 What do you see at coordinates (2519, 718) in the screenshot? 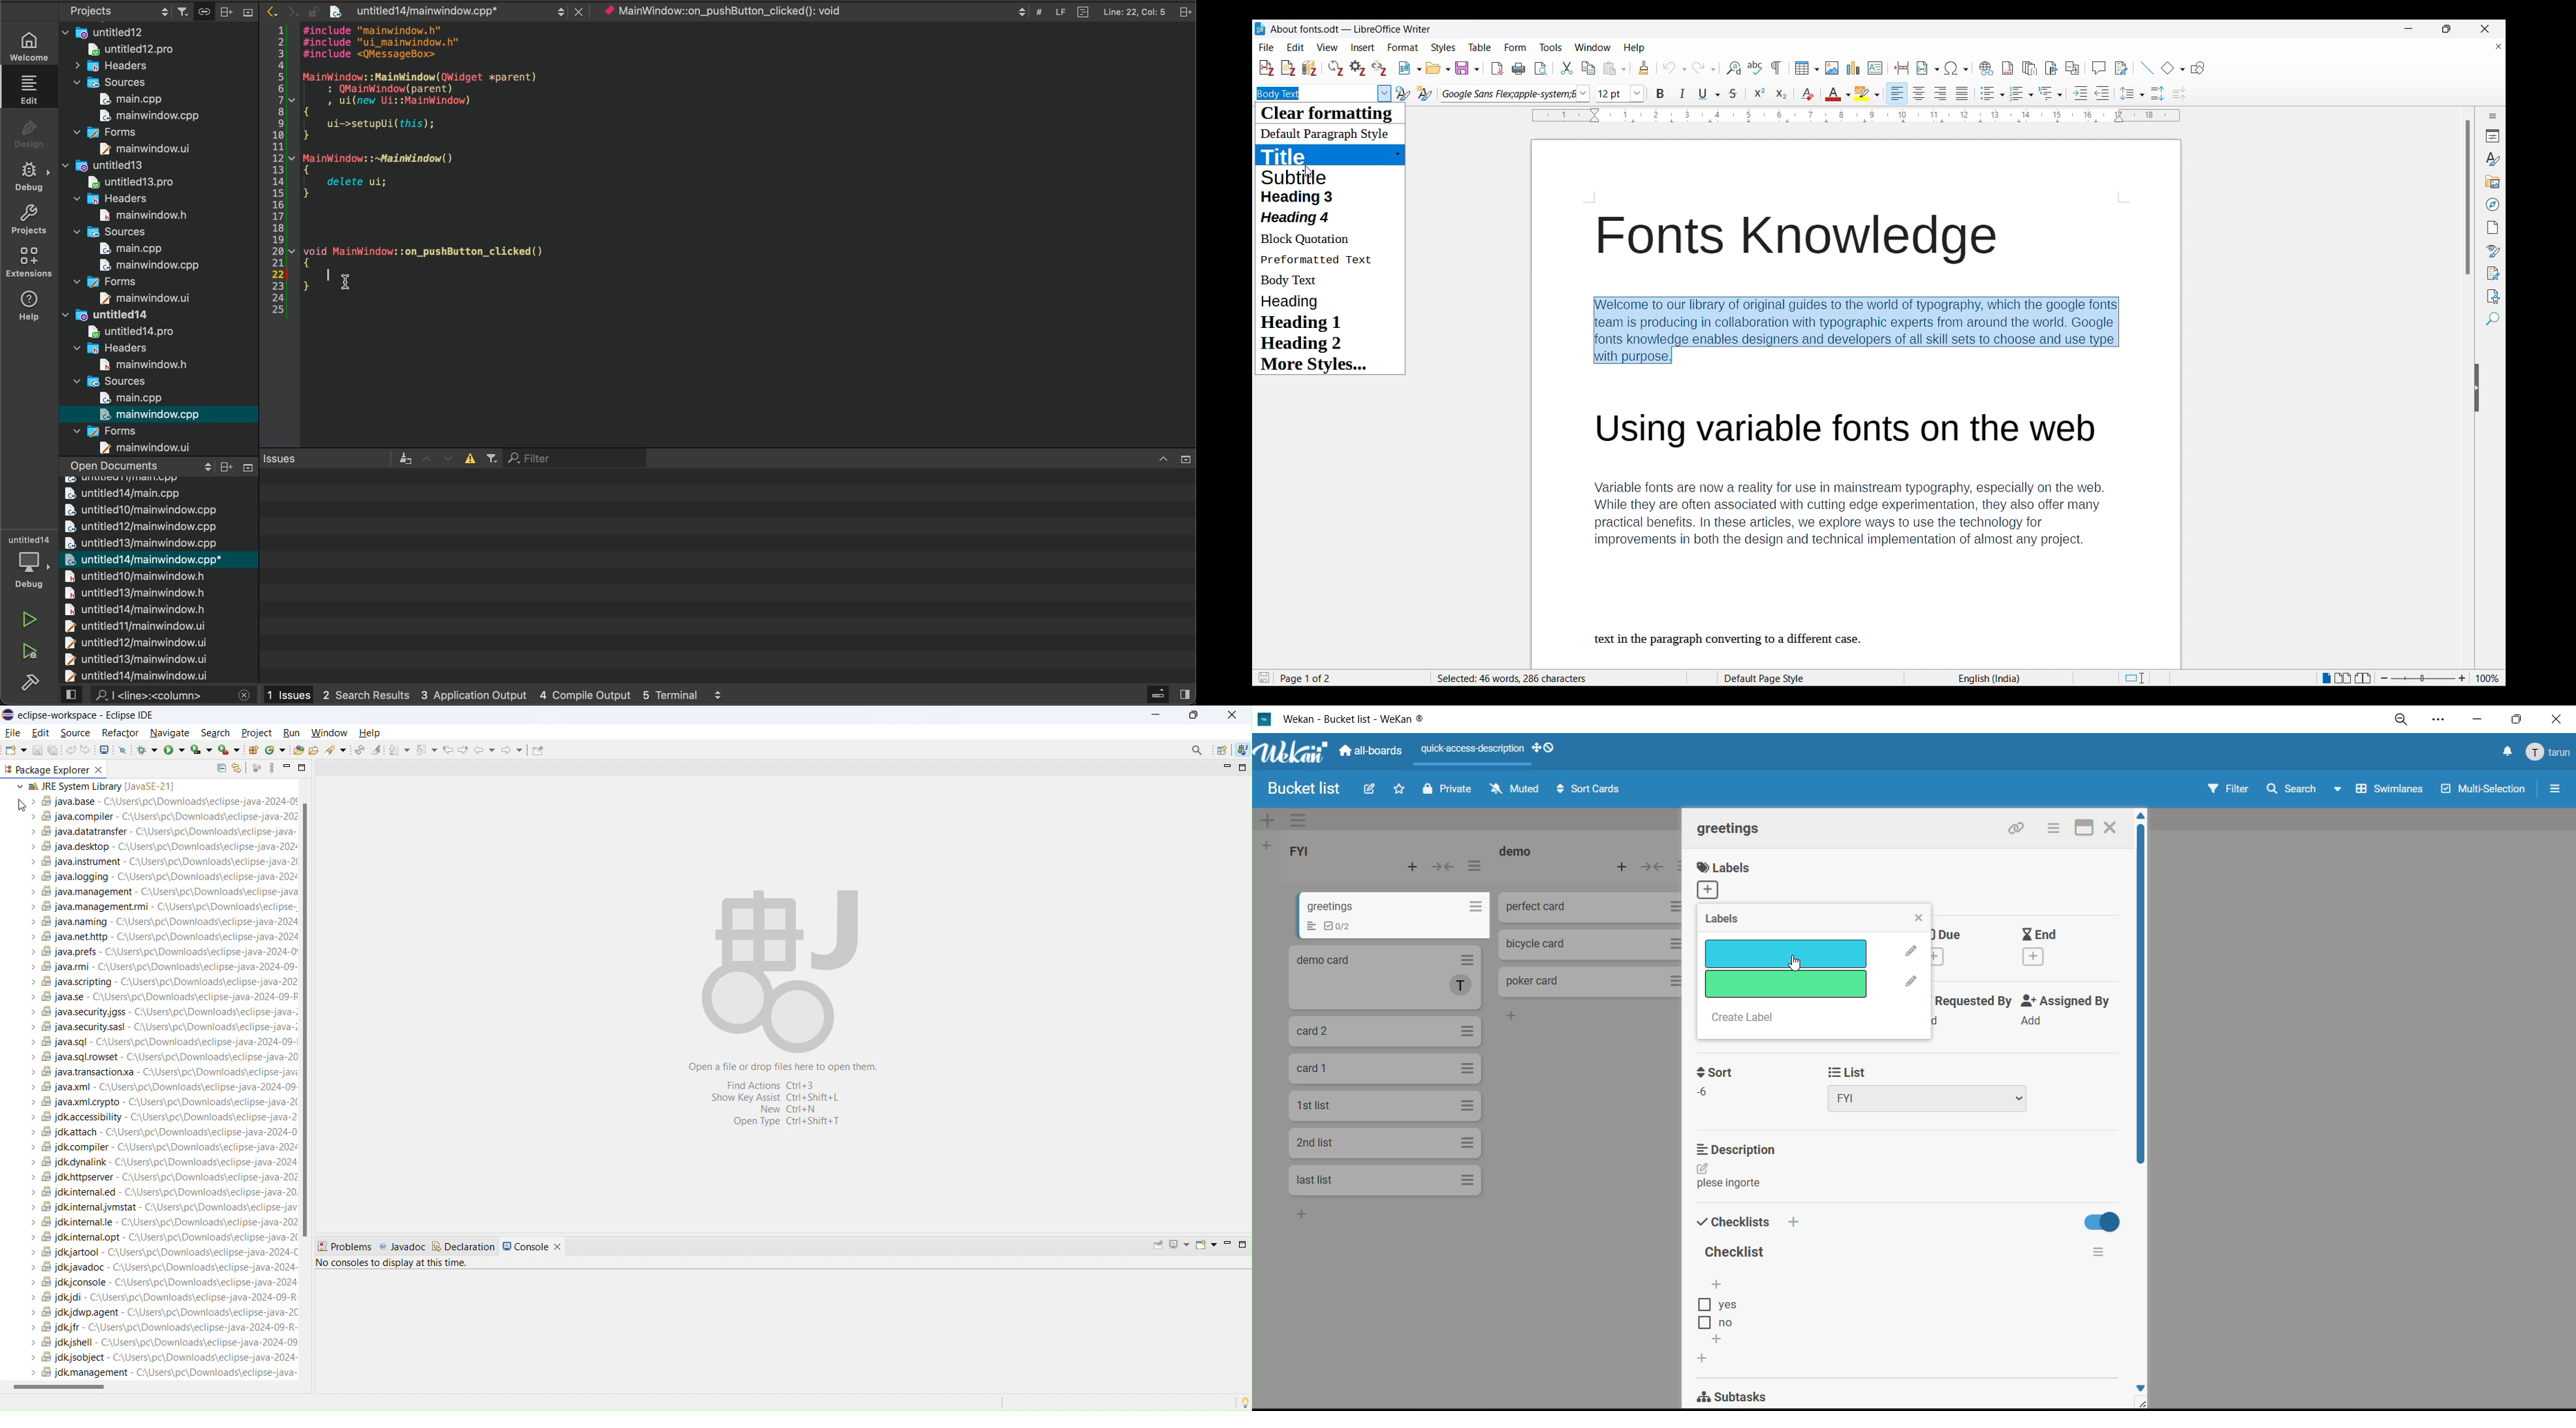
I see `maximize` at bounding box center [2519, 718].